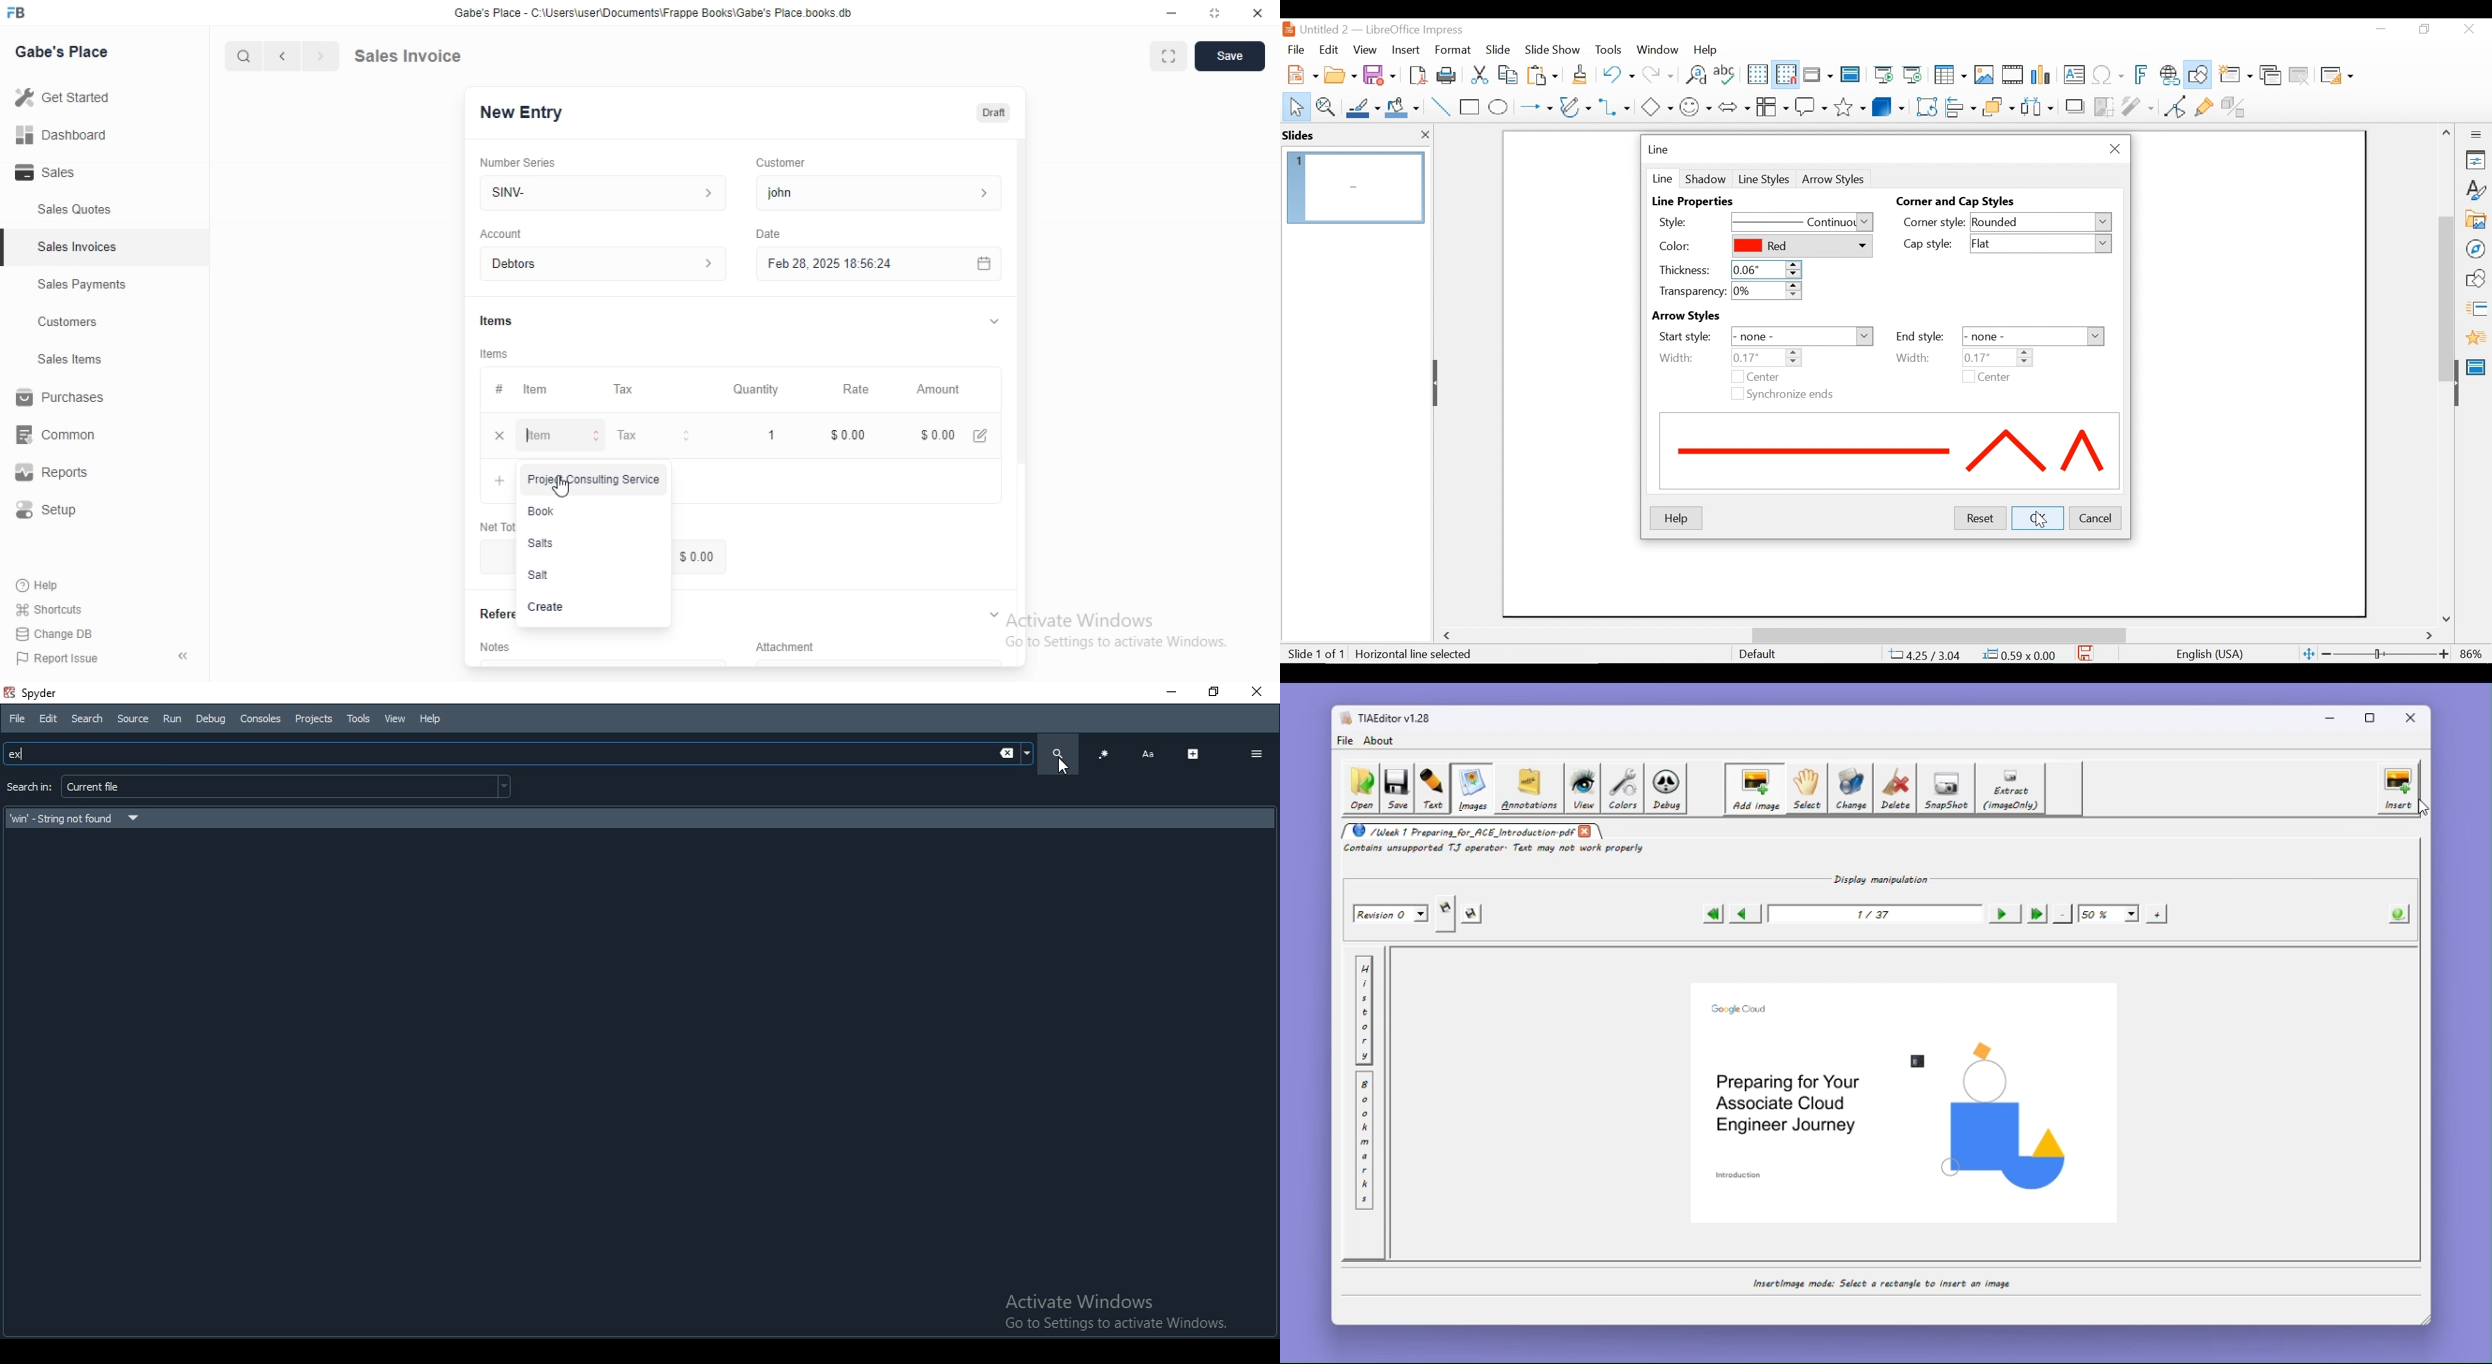 This screenshot has width=2492, height=1372. Describe the element at coordinates (983, 435) in the screenshot. I see `edit` at that location.